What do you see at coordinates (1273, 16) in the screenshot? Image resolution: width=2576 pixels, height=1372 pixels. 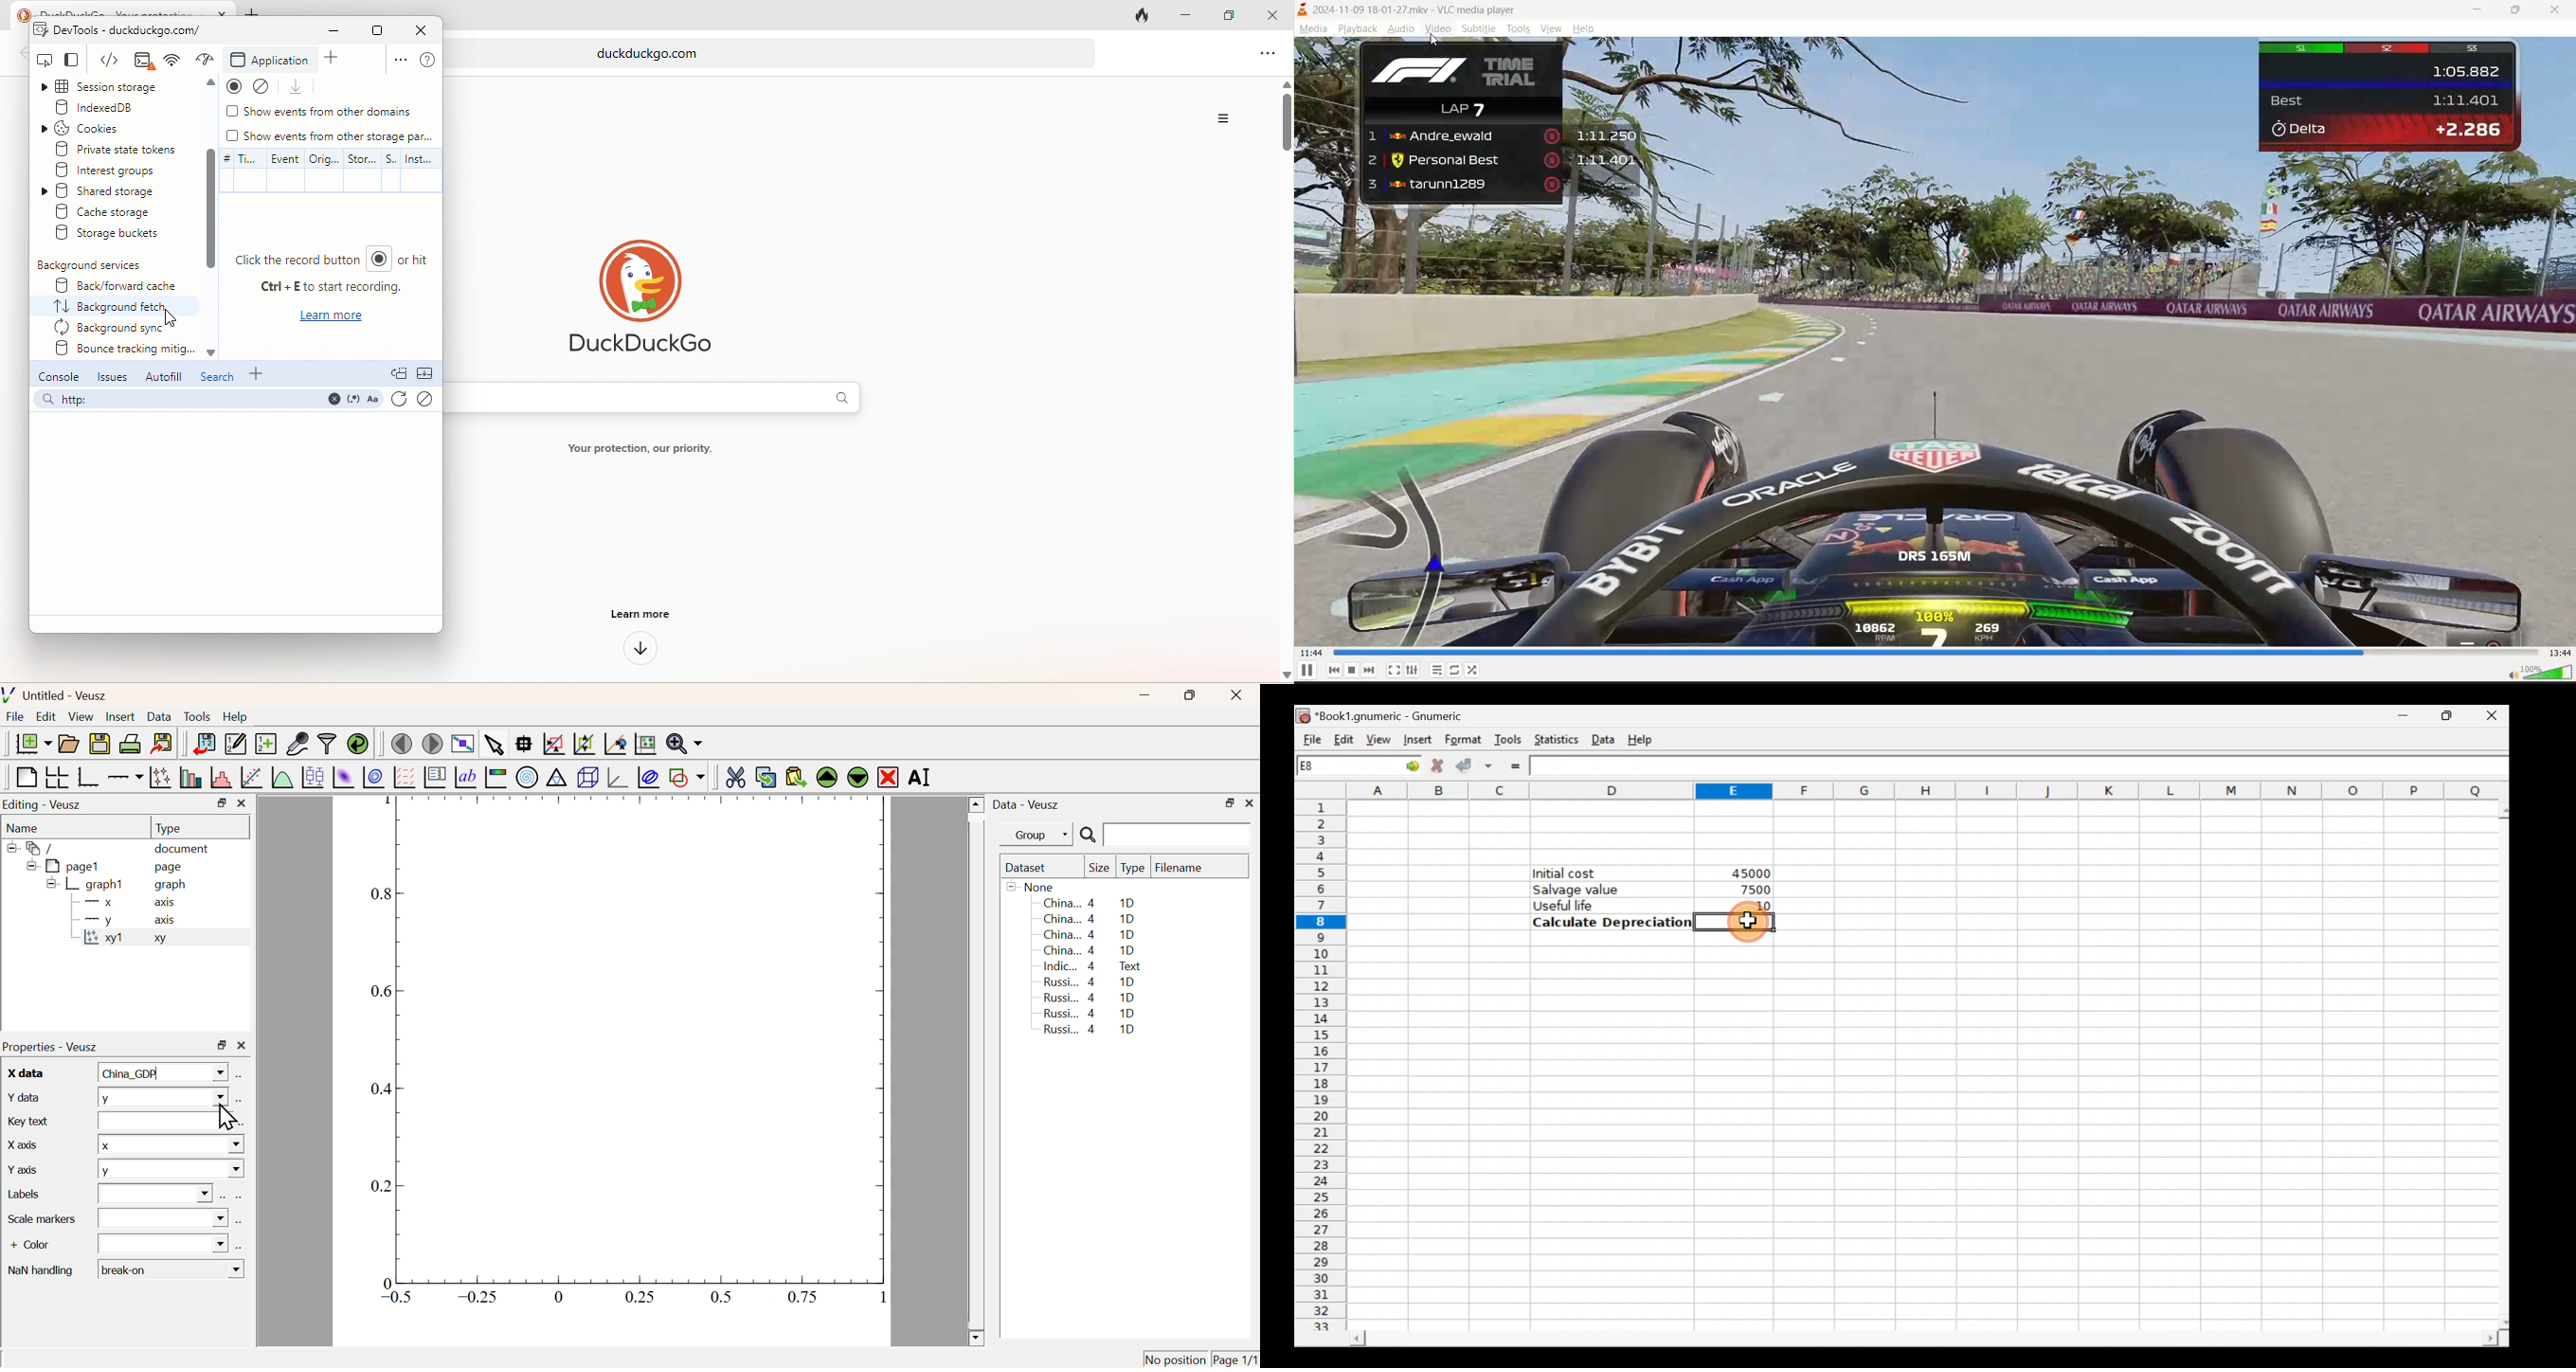 I see `close` at bounding box center [1273, 16].